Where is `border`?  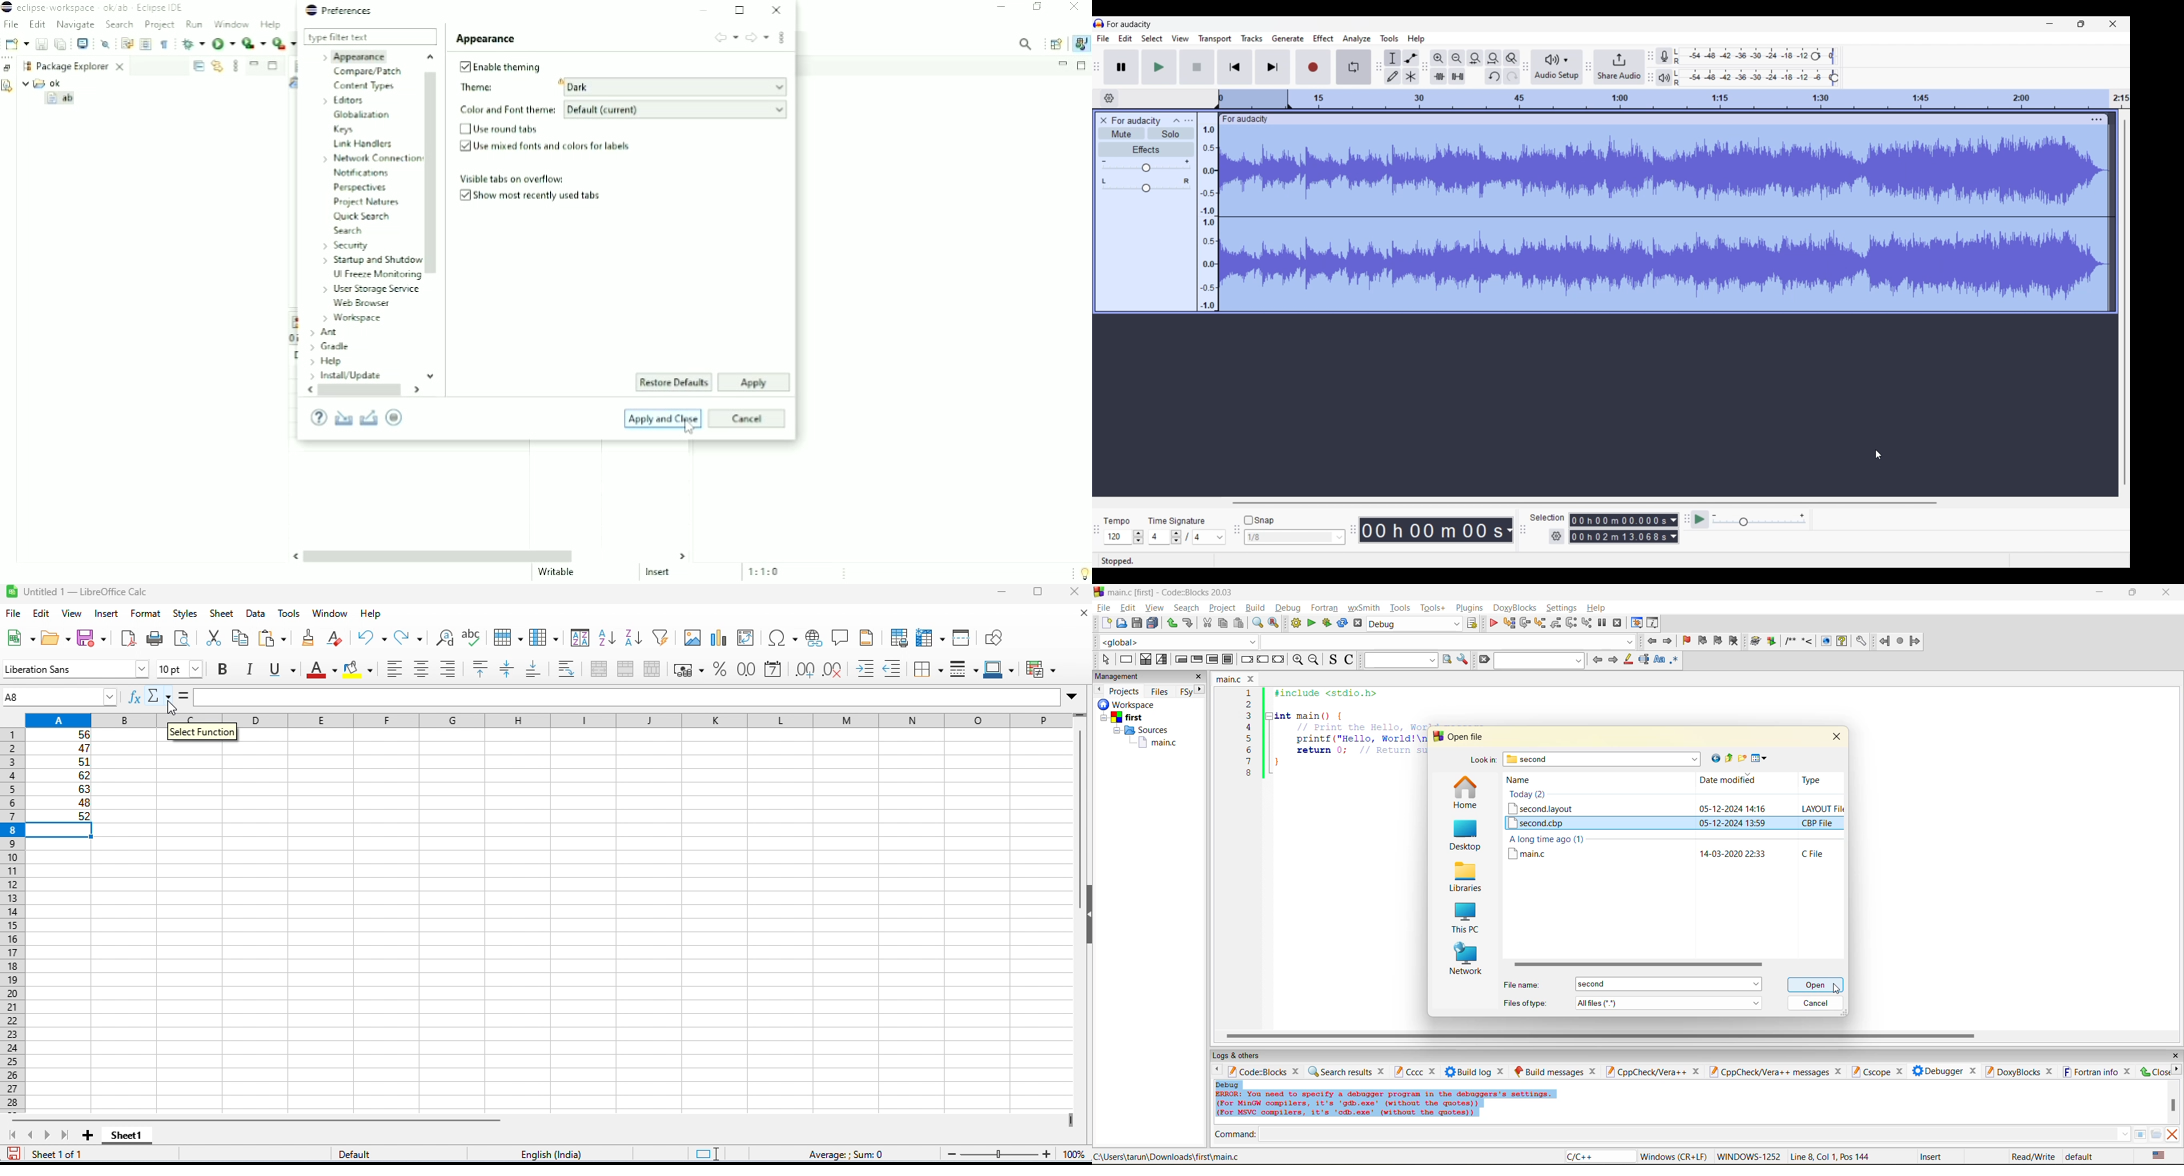
border is located at coordinates (928, 669).